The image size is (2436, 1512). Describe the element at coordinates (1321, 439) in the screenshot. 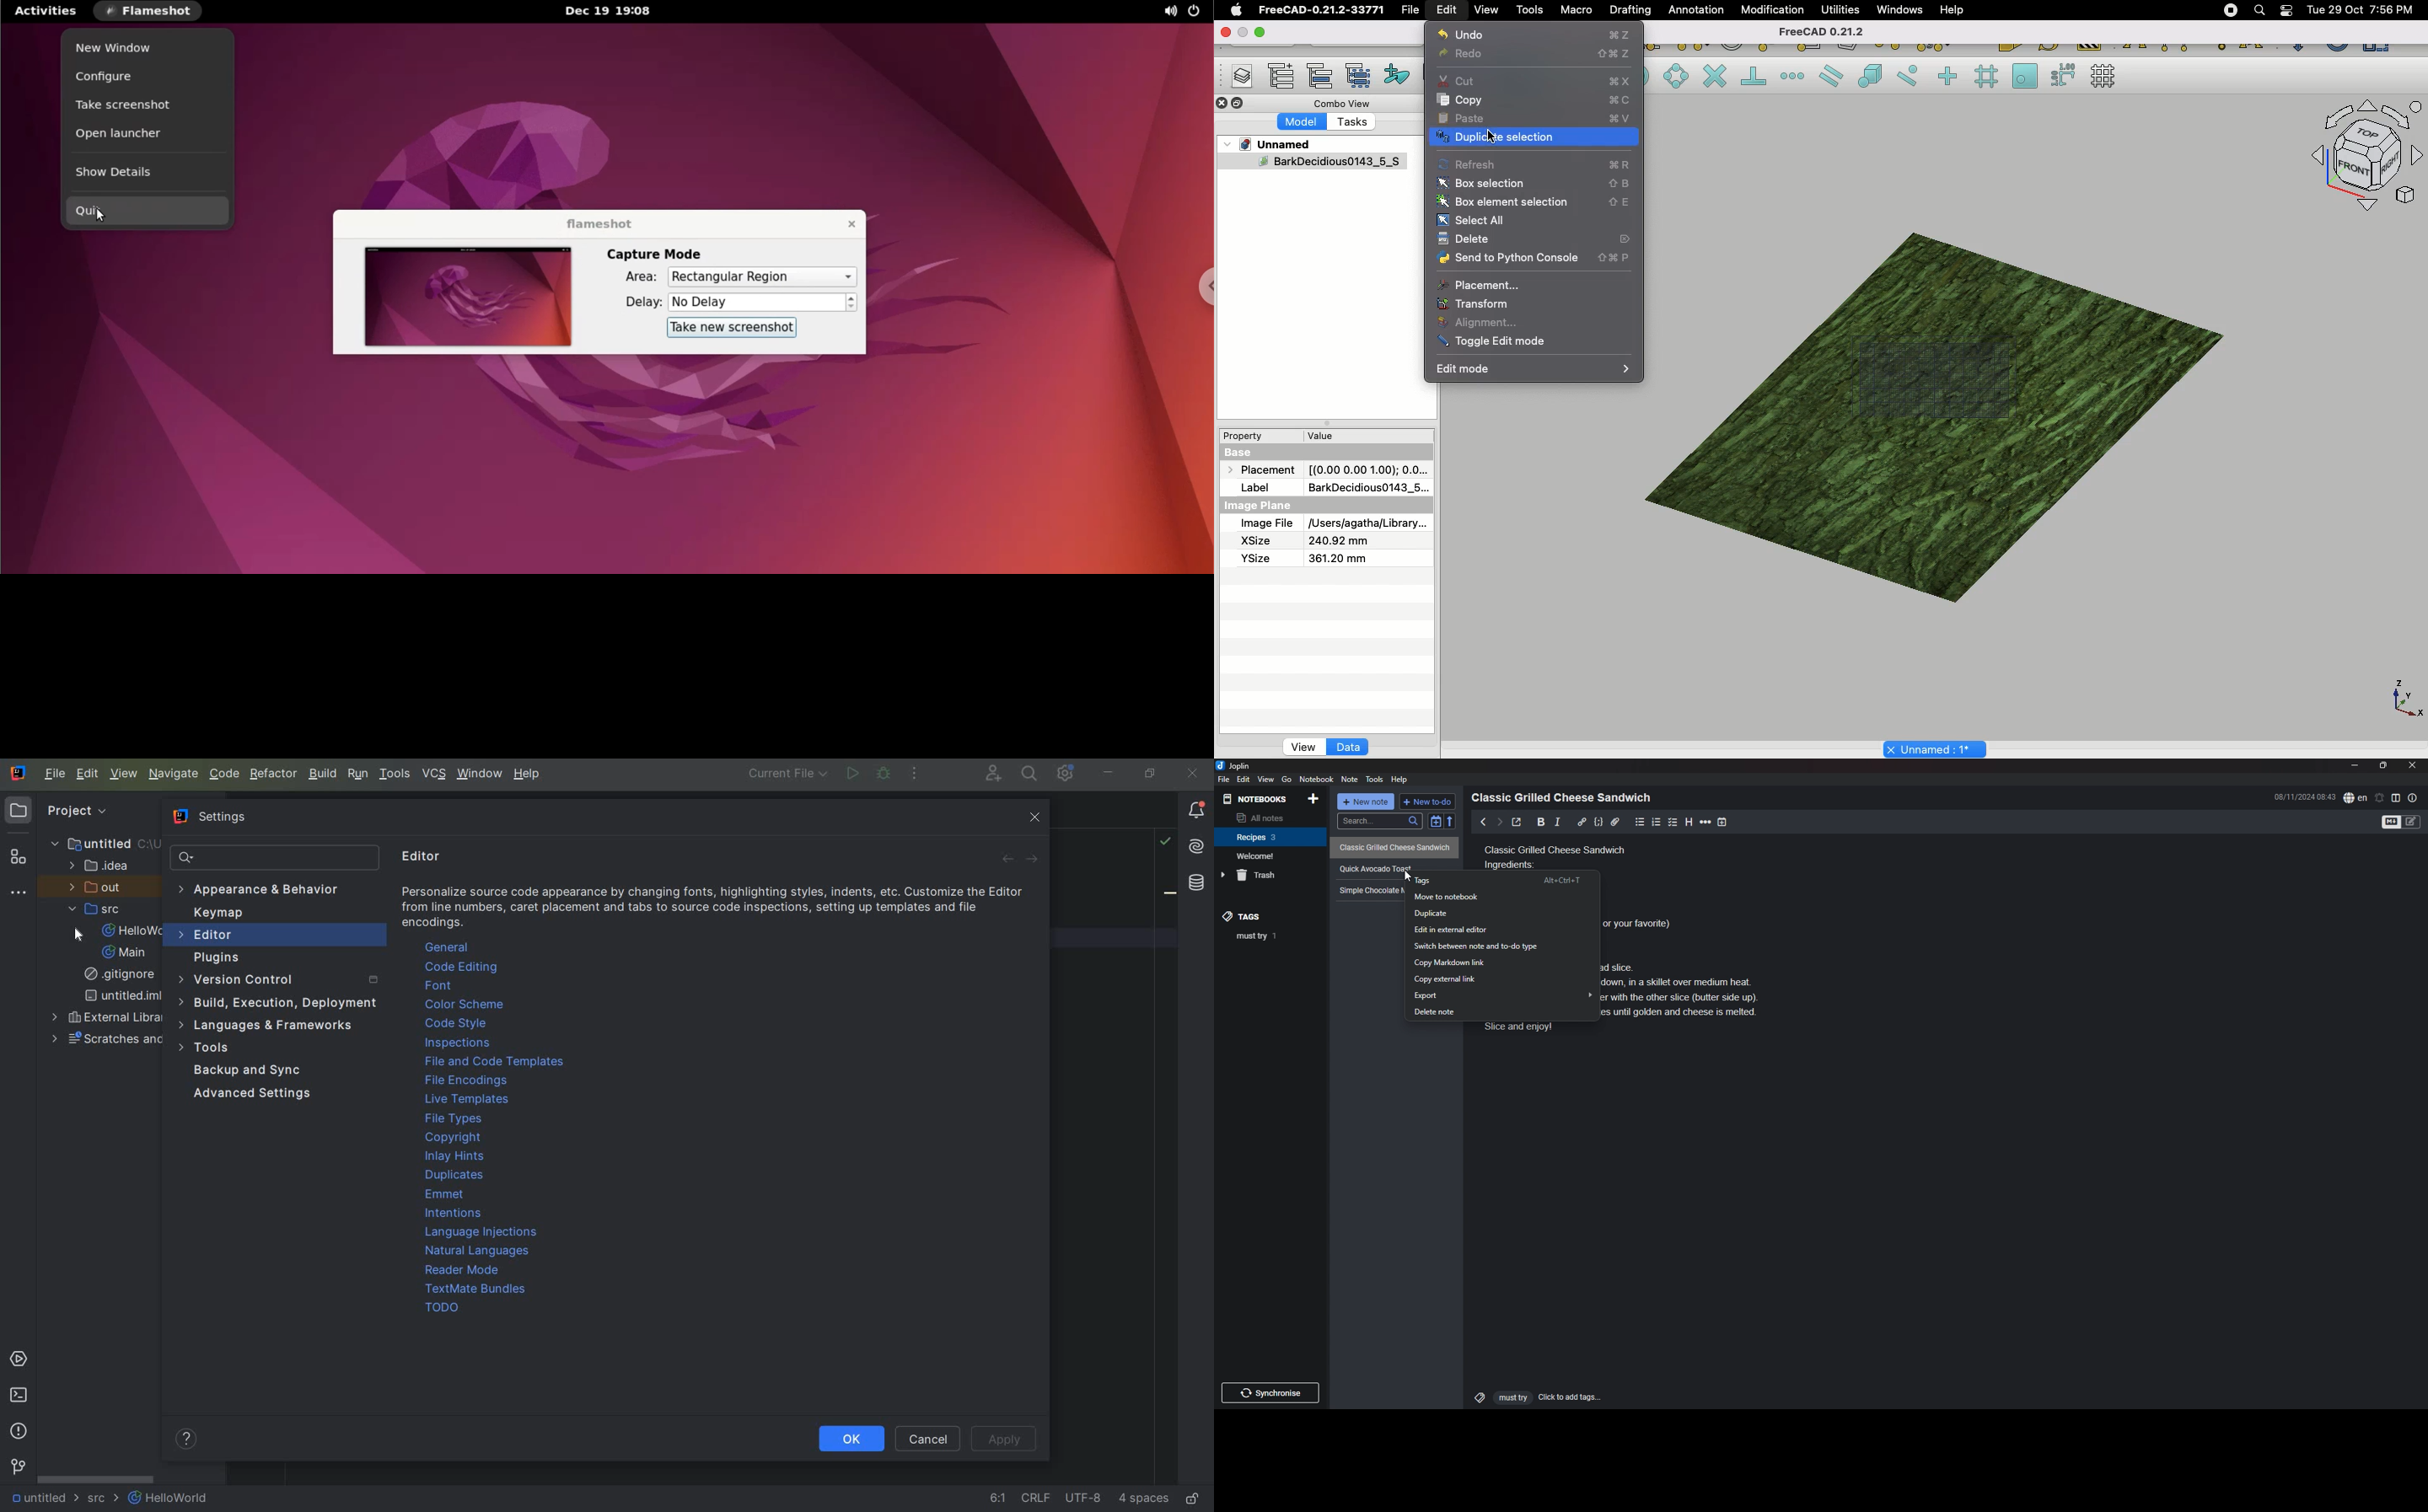

I see `Value` at that location.